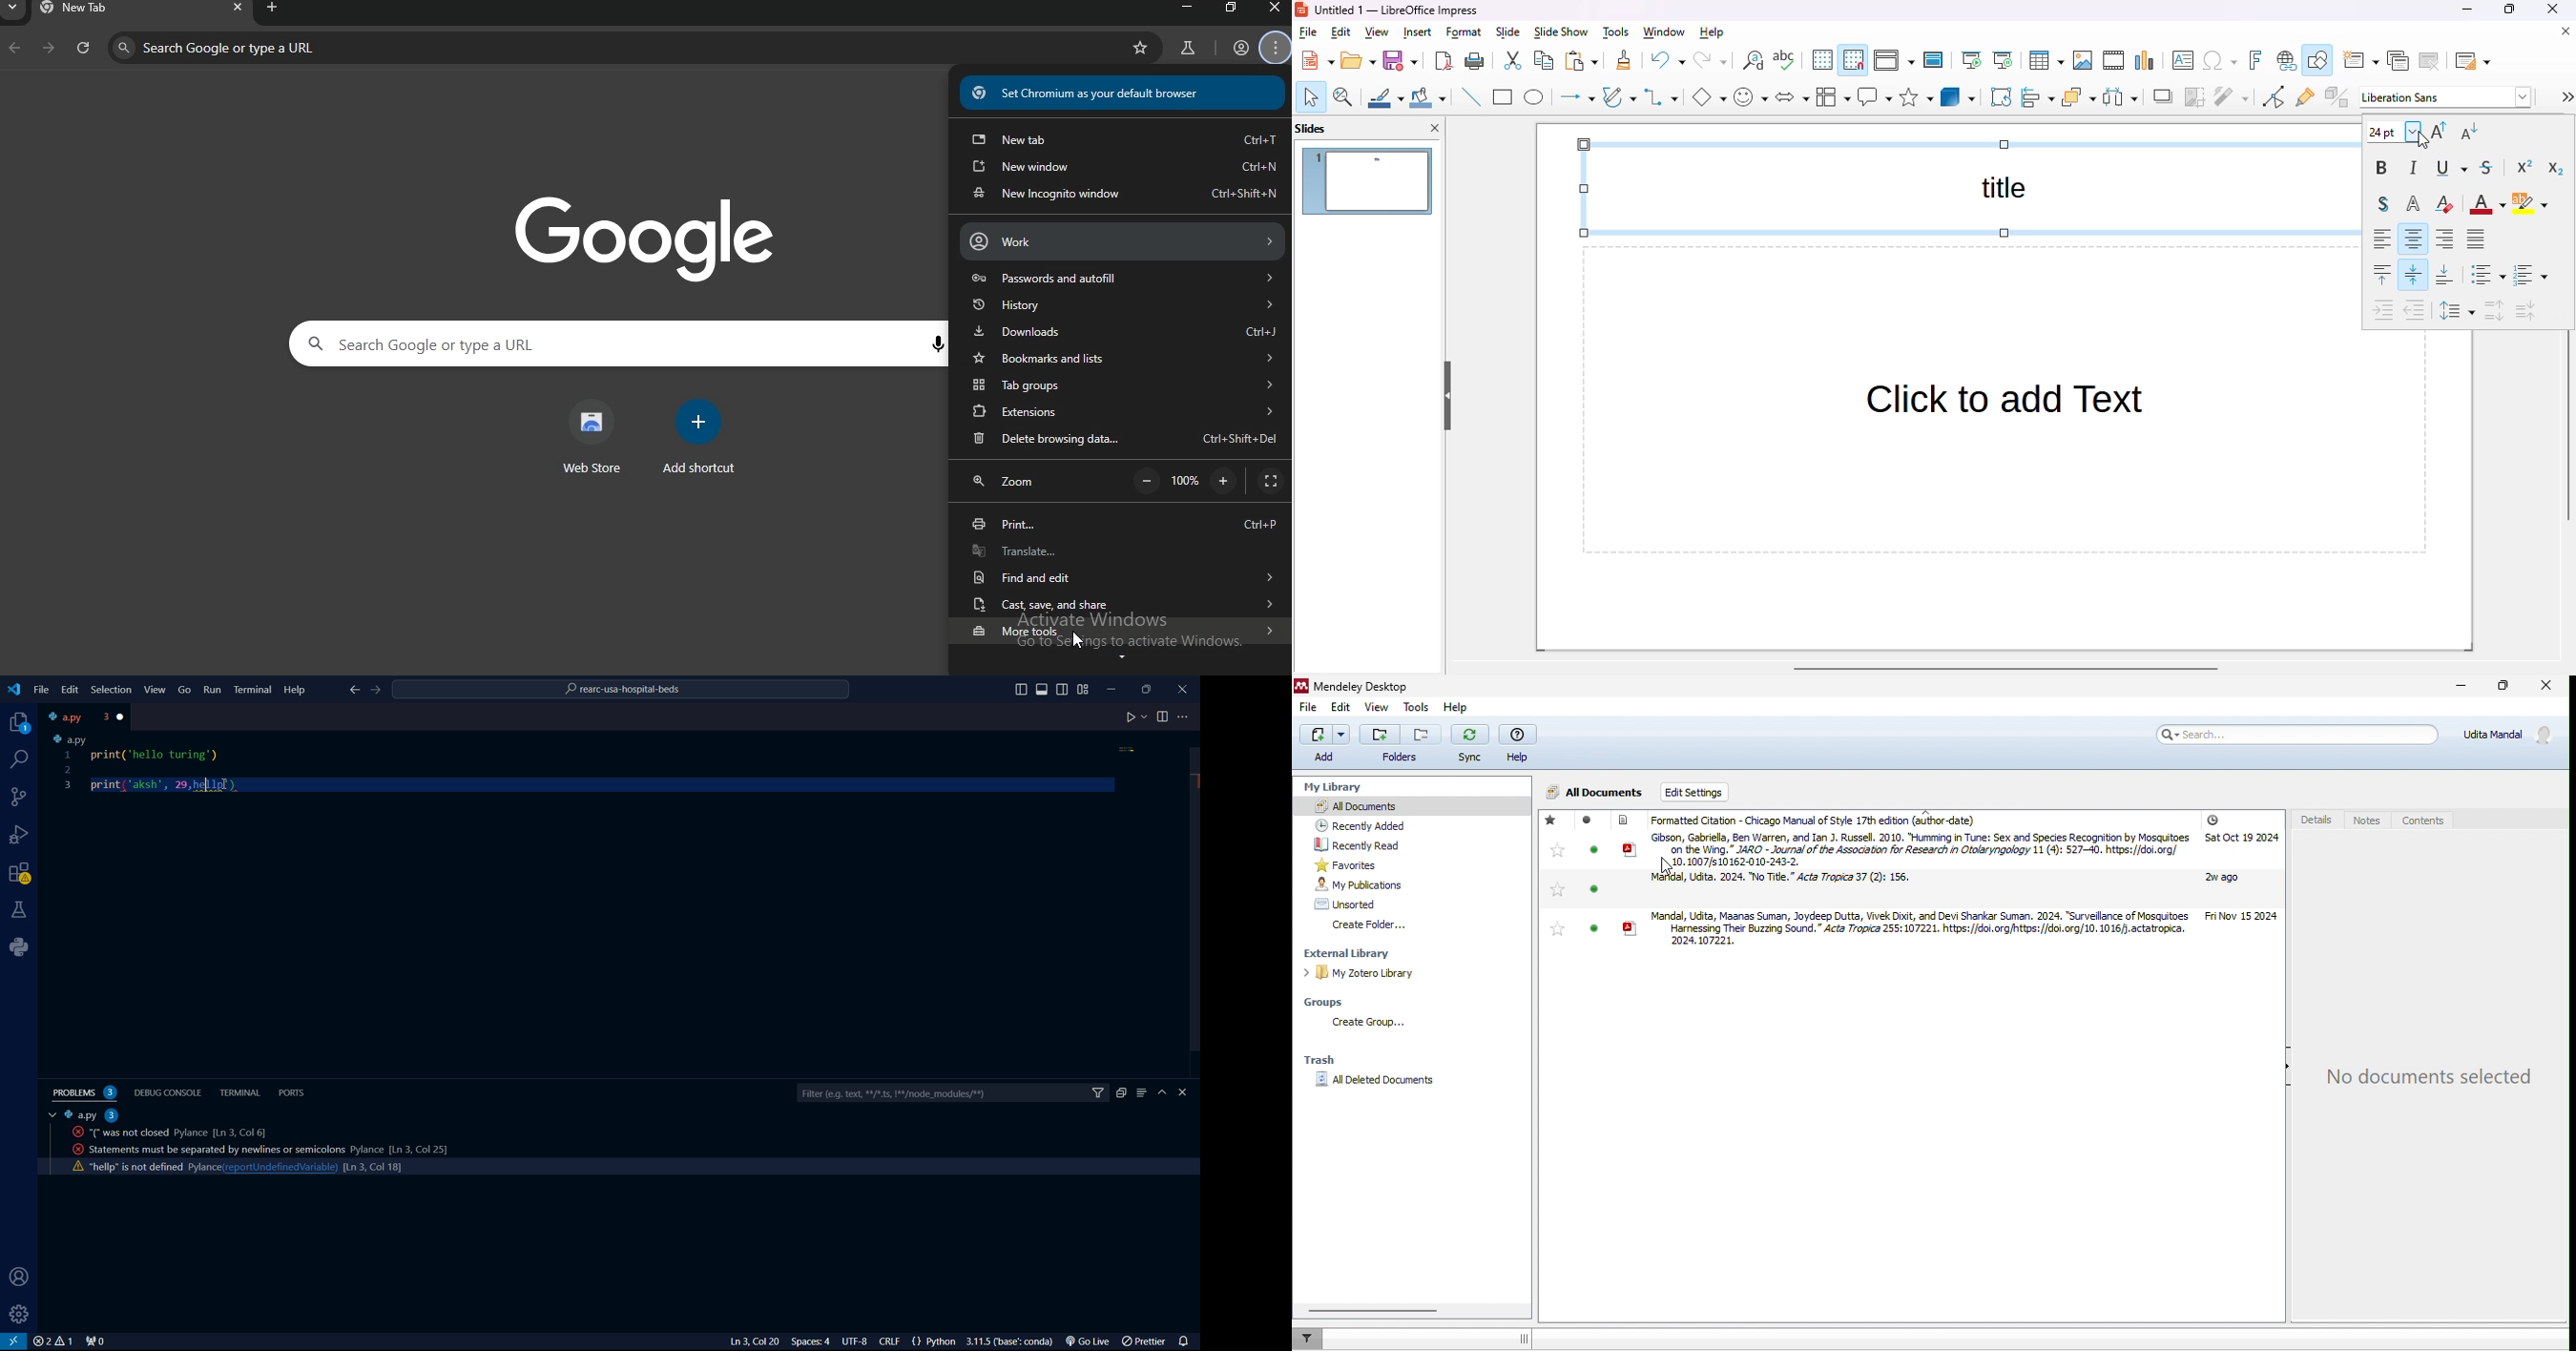 This screenshot has width=2576, height=1372. I want to click on filter, so click(1312, 1339).